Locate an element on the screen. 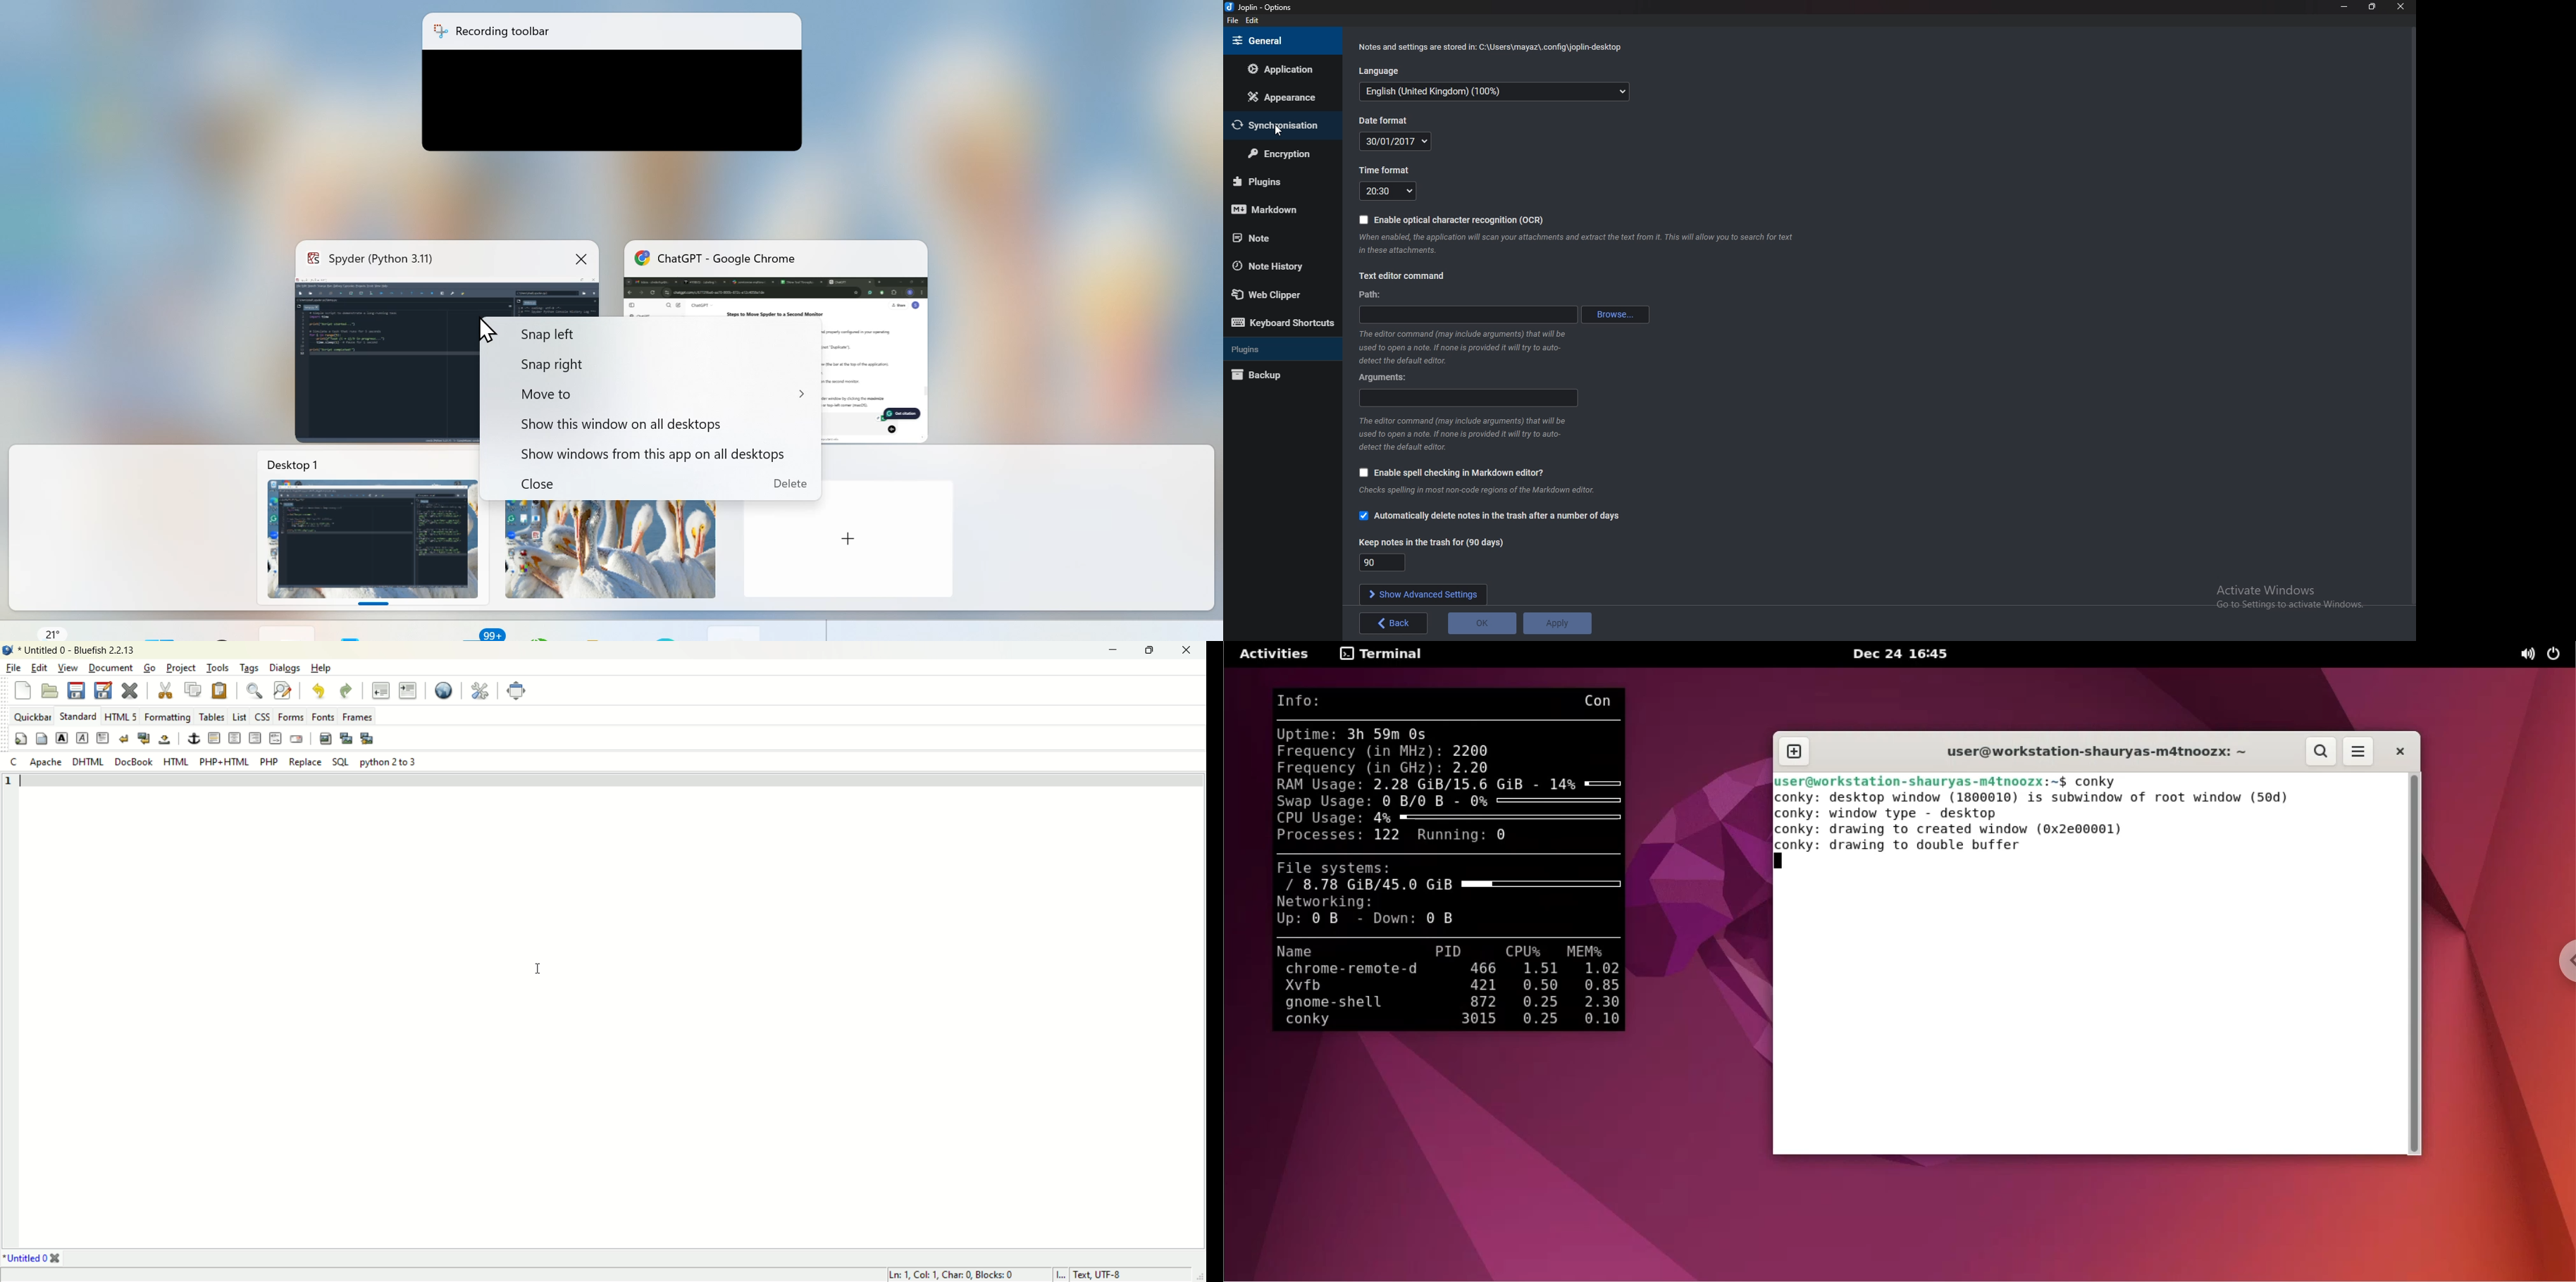 This screenshot has width=2576, height=1288. Language is located at coordinates (1380, 71).